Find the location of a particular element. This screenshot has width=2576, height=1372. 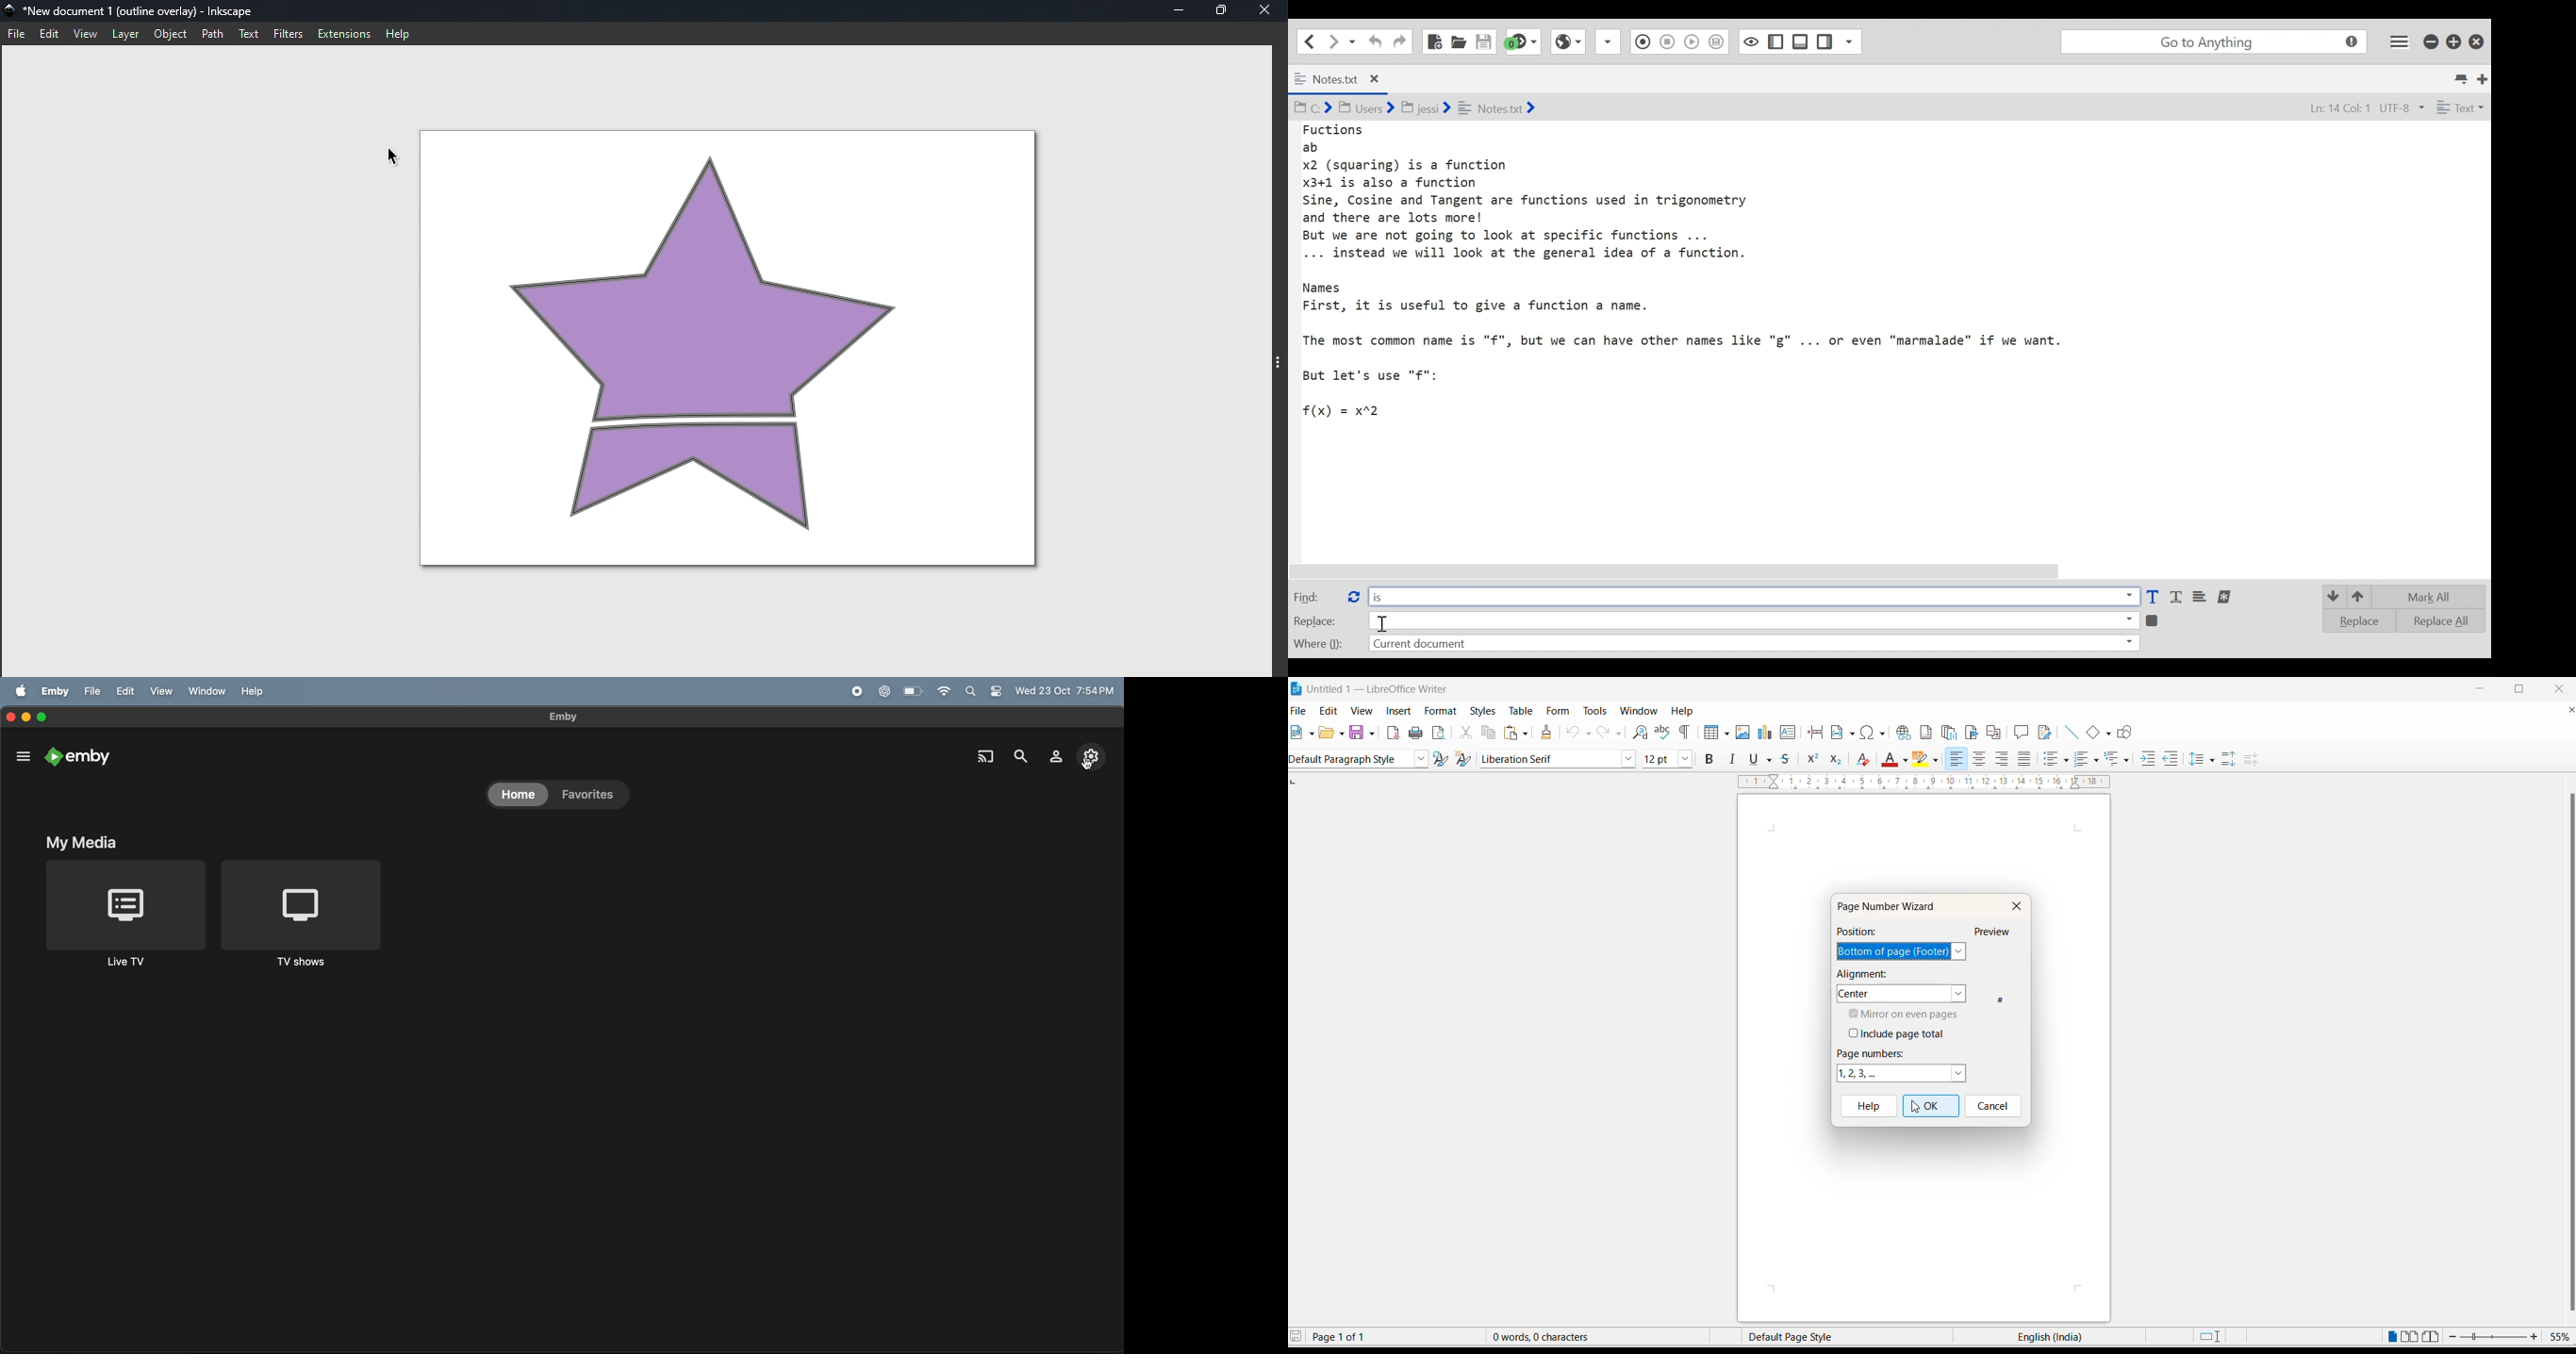

Untitled 1 - Libre Office Writer is located at coordinates (1372, 688).